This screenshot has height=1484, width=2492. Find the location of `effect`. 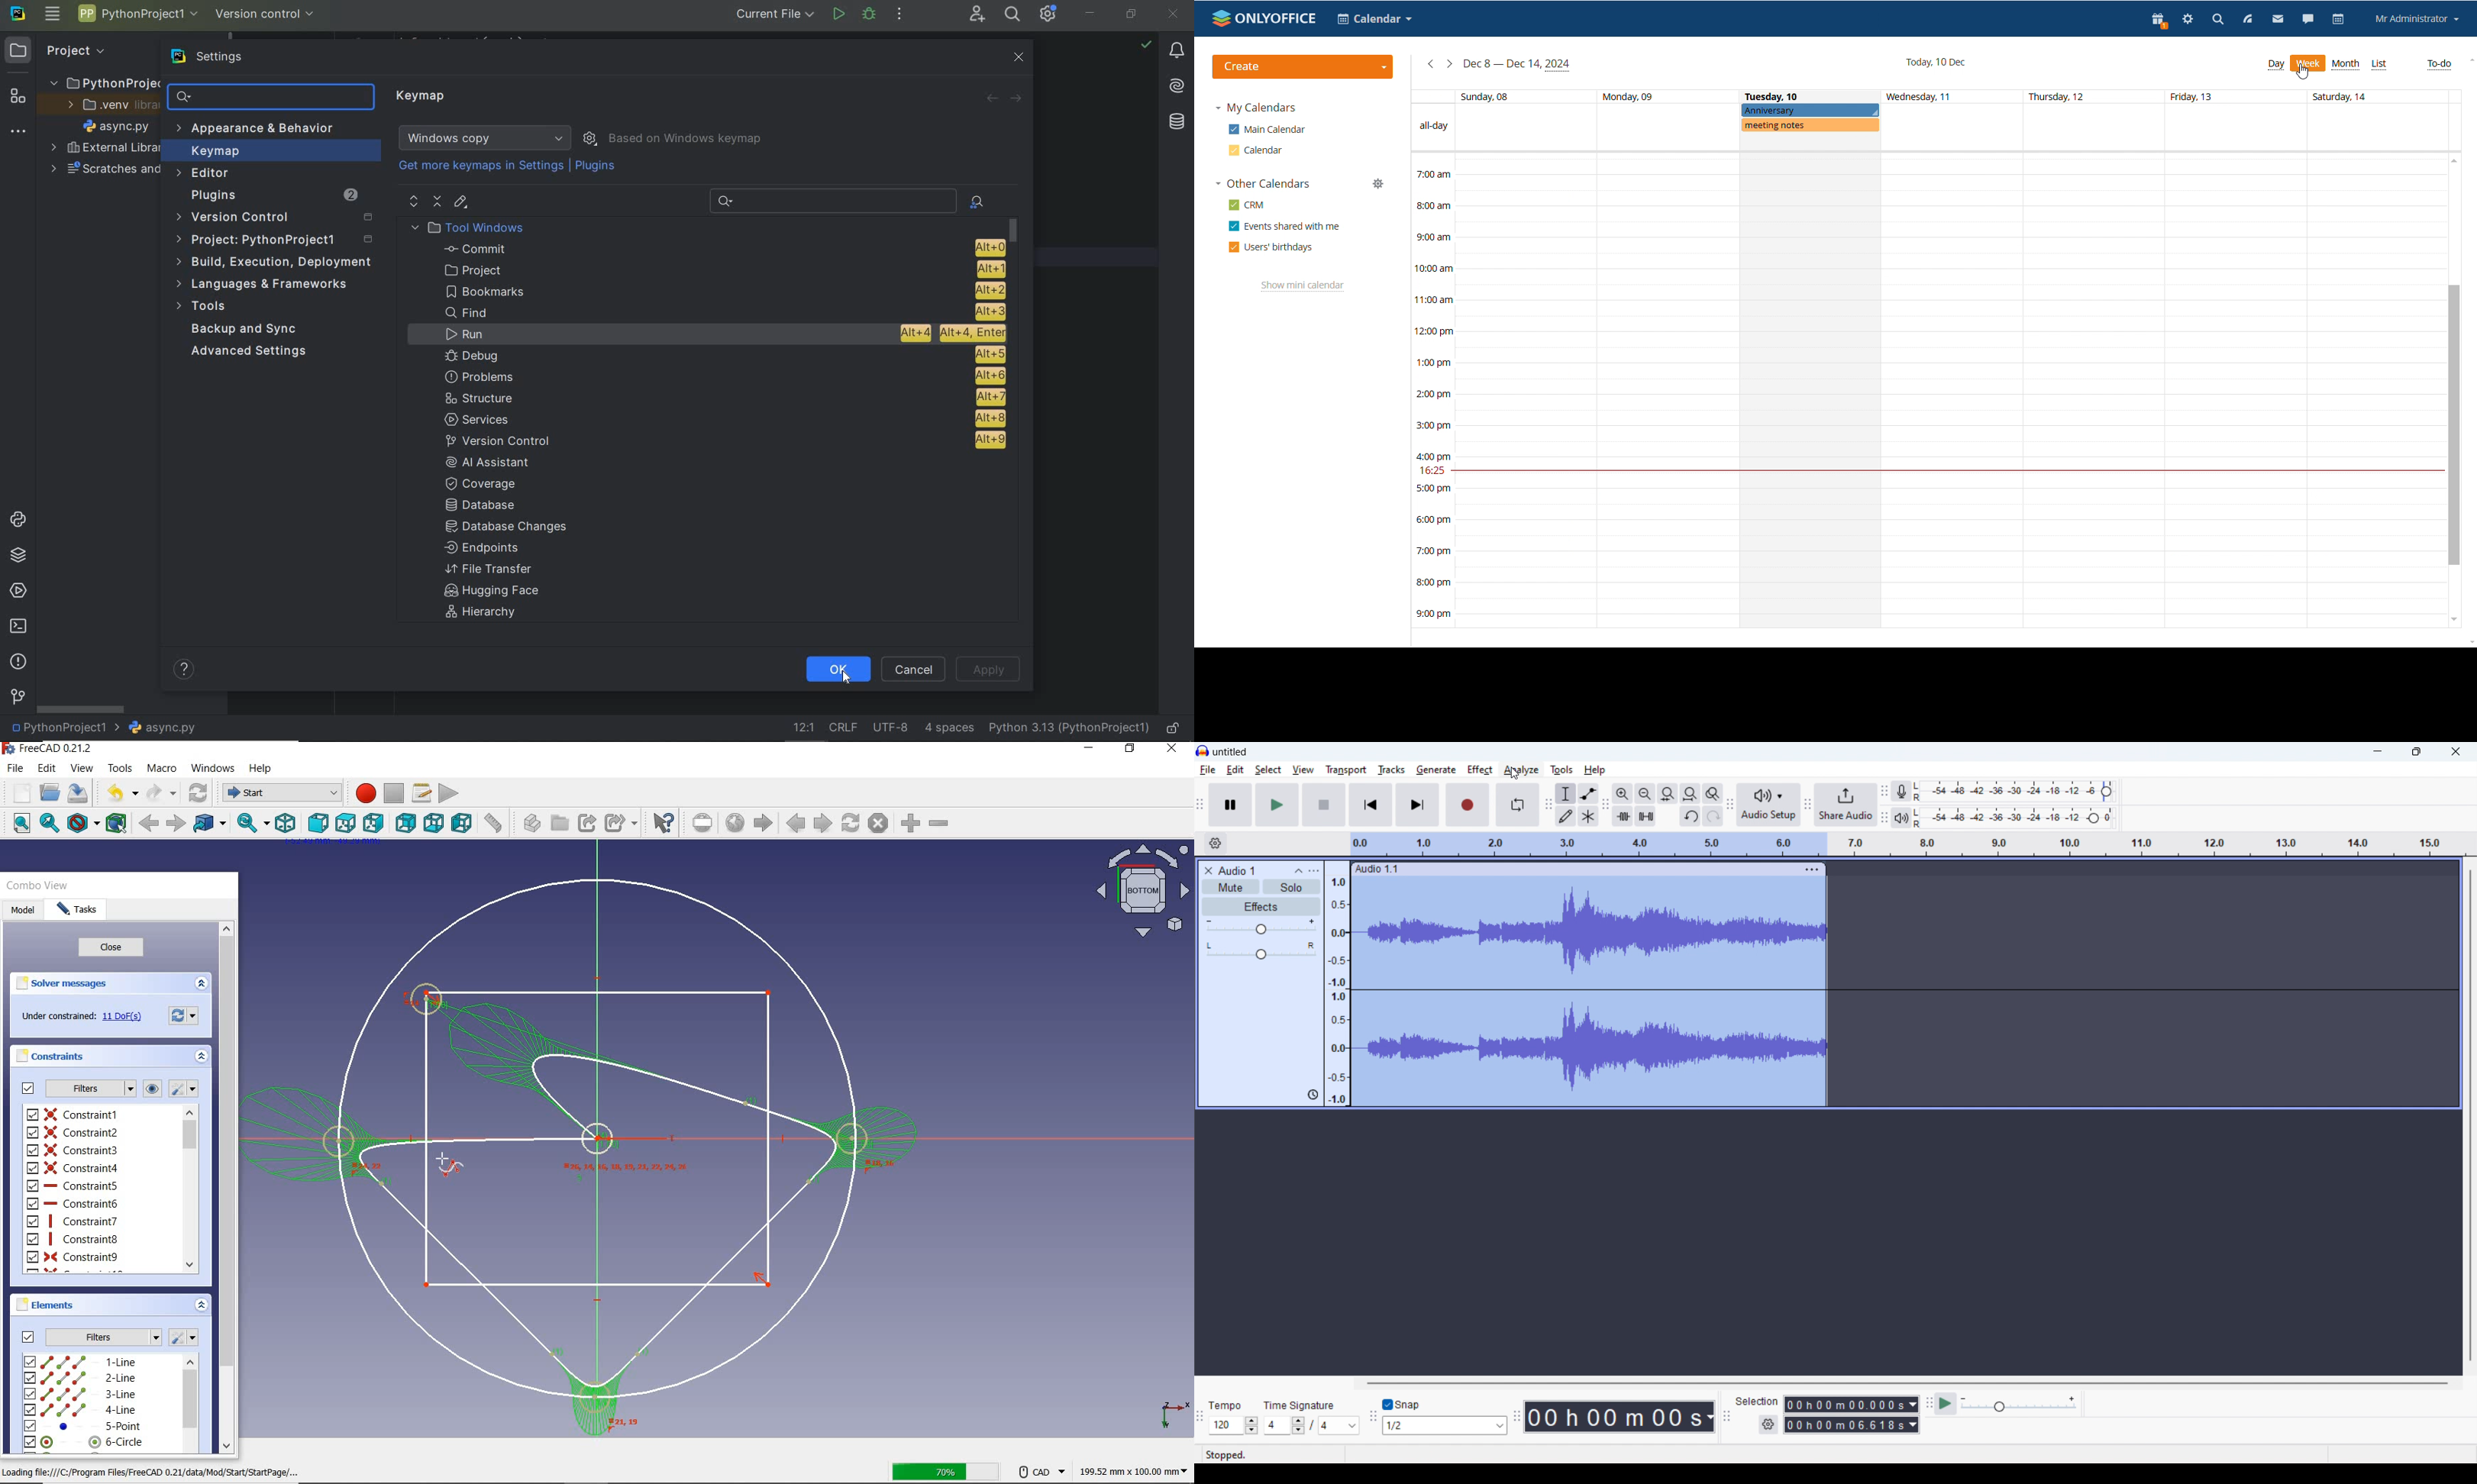

effect is located at coordinates (1479, 769).